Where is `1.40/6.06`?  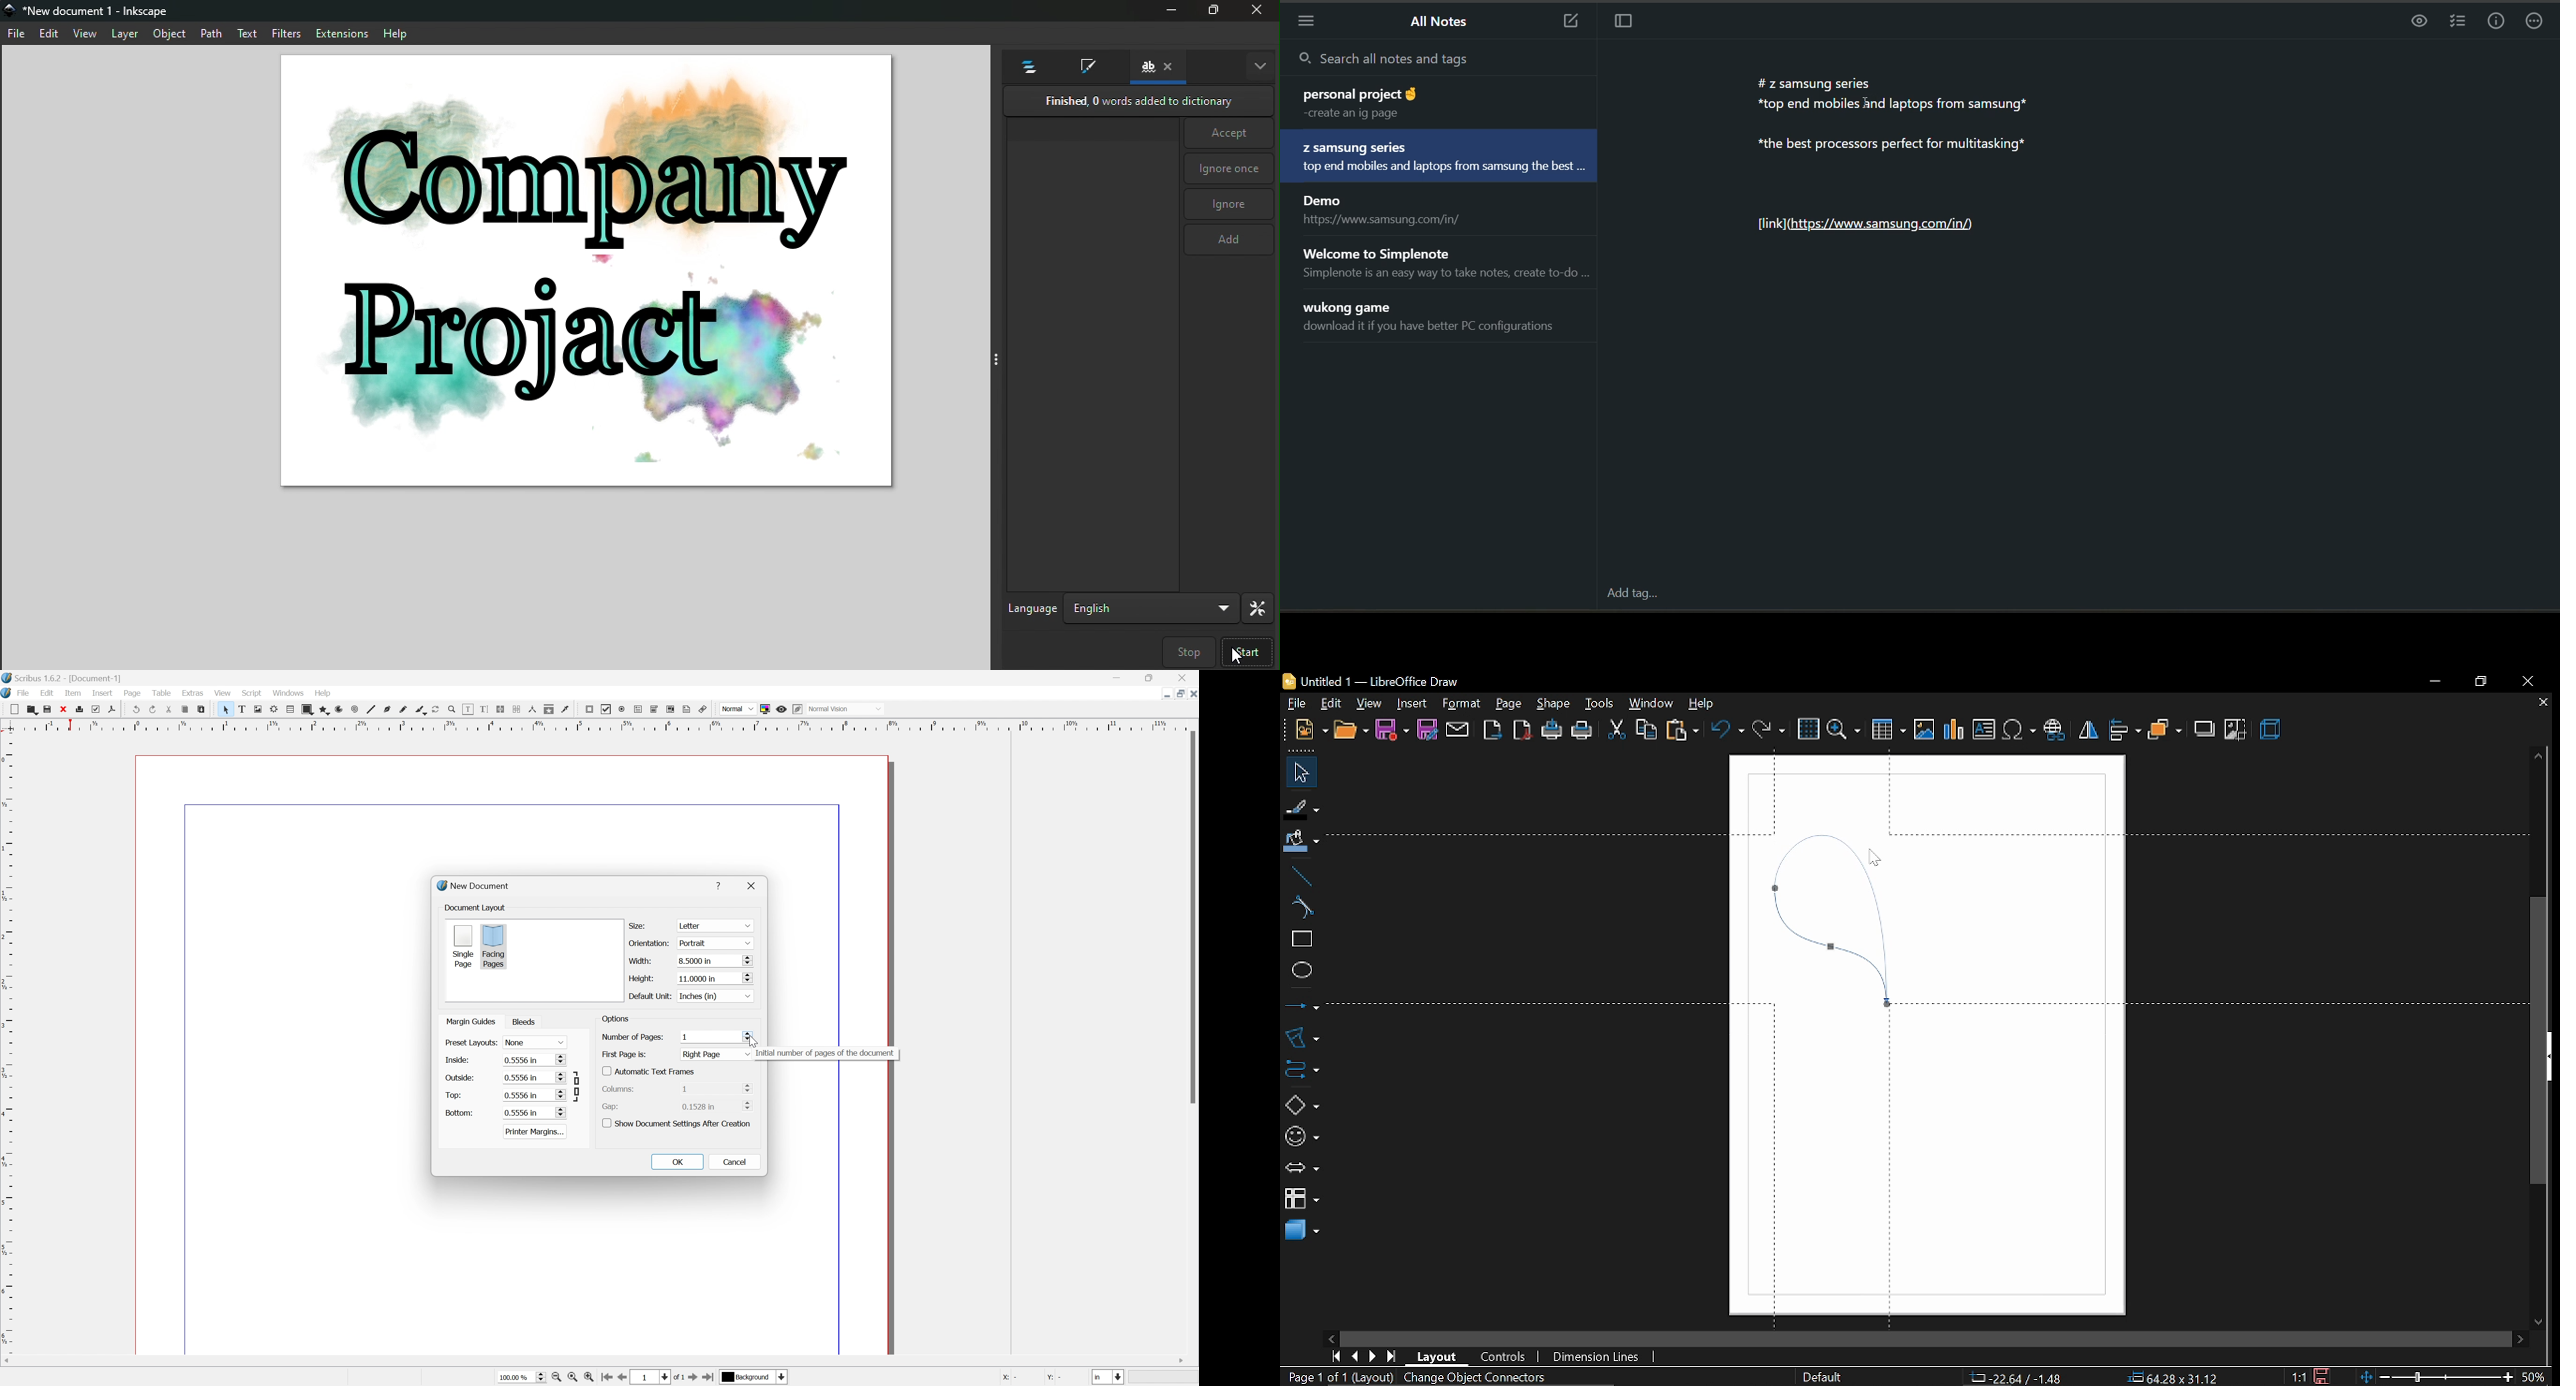 1.40/6.06 is located at coordinates (2016, 1378).